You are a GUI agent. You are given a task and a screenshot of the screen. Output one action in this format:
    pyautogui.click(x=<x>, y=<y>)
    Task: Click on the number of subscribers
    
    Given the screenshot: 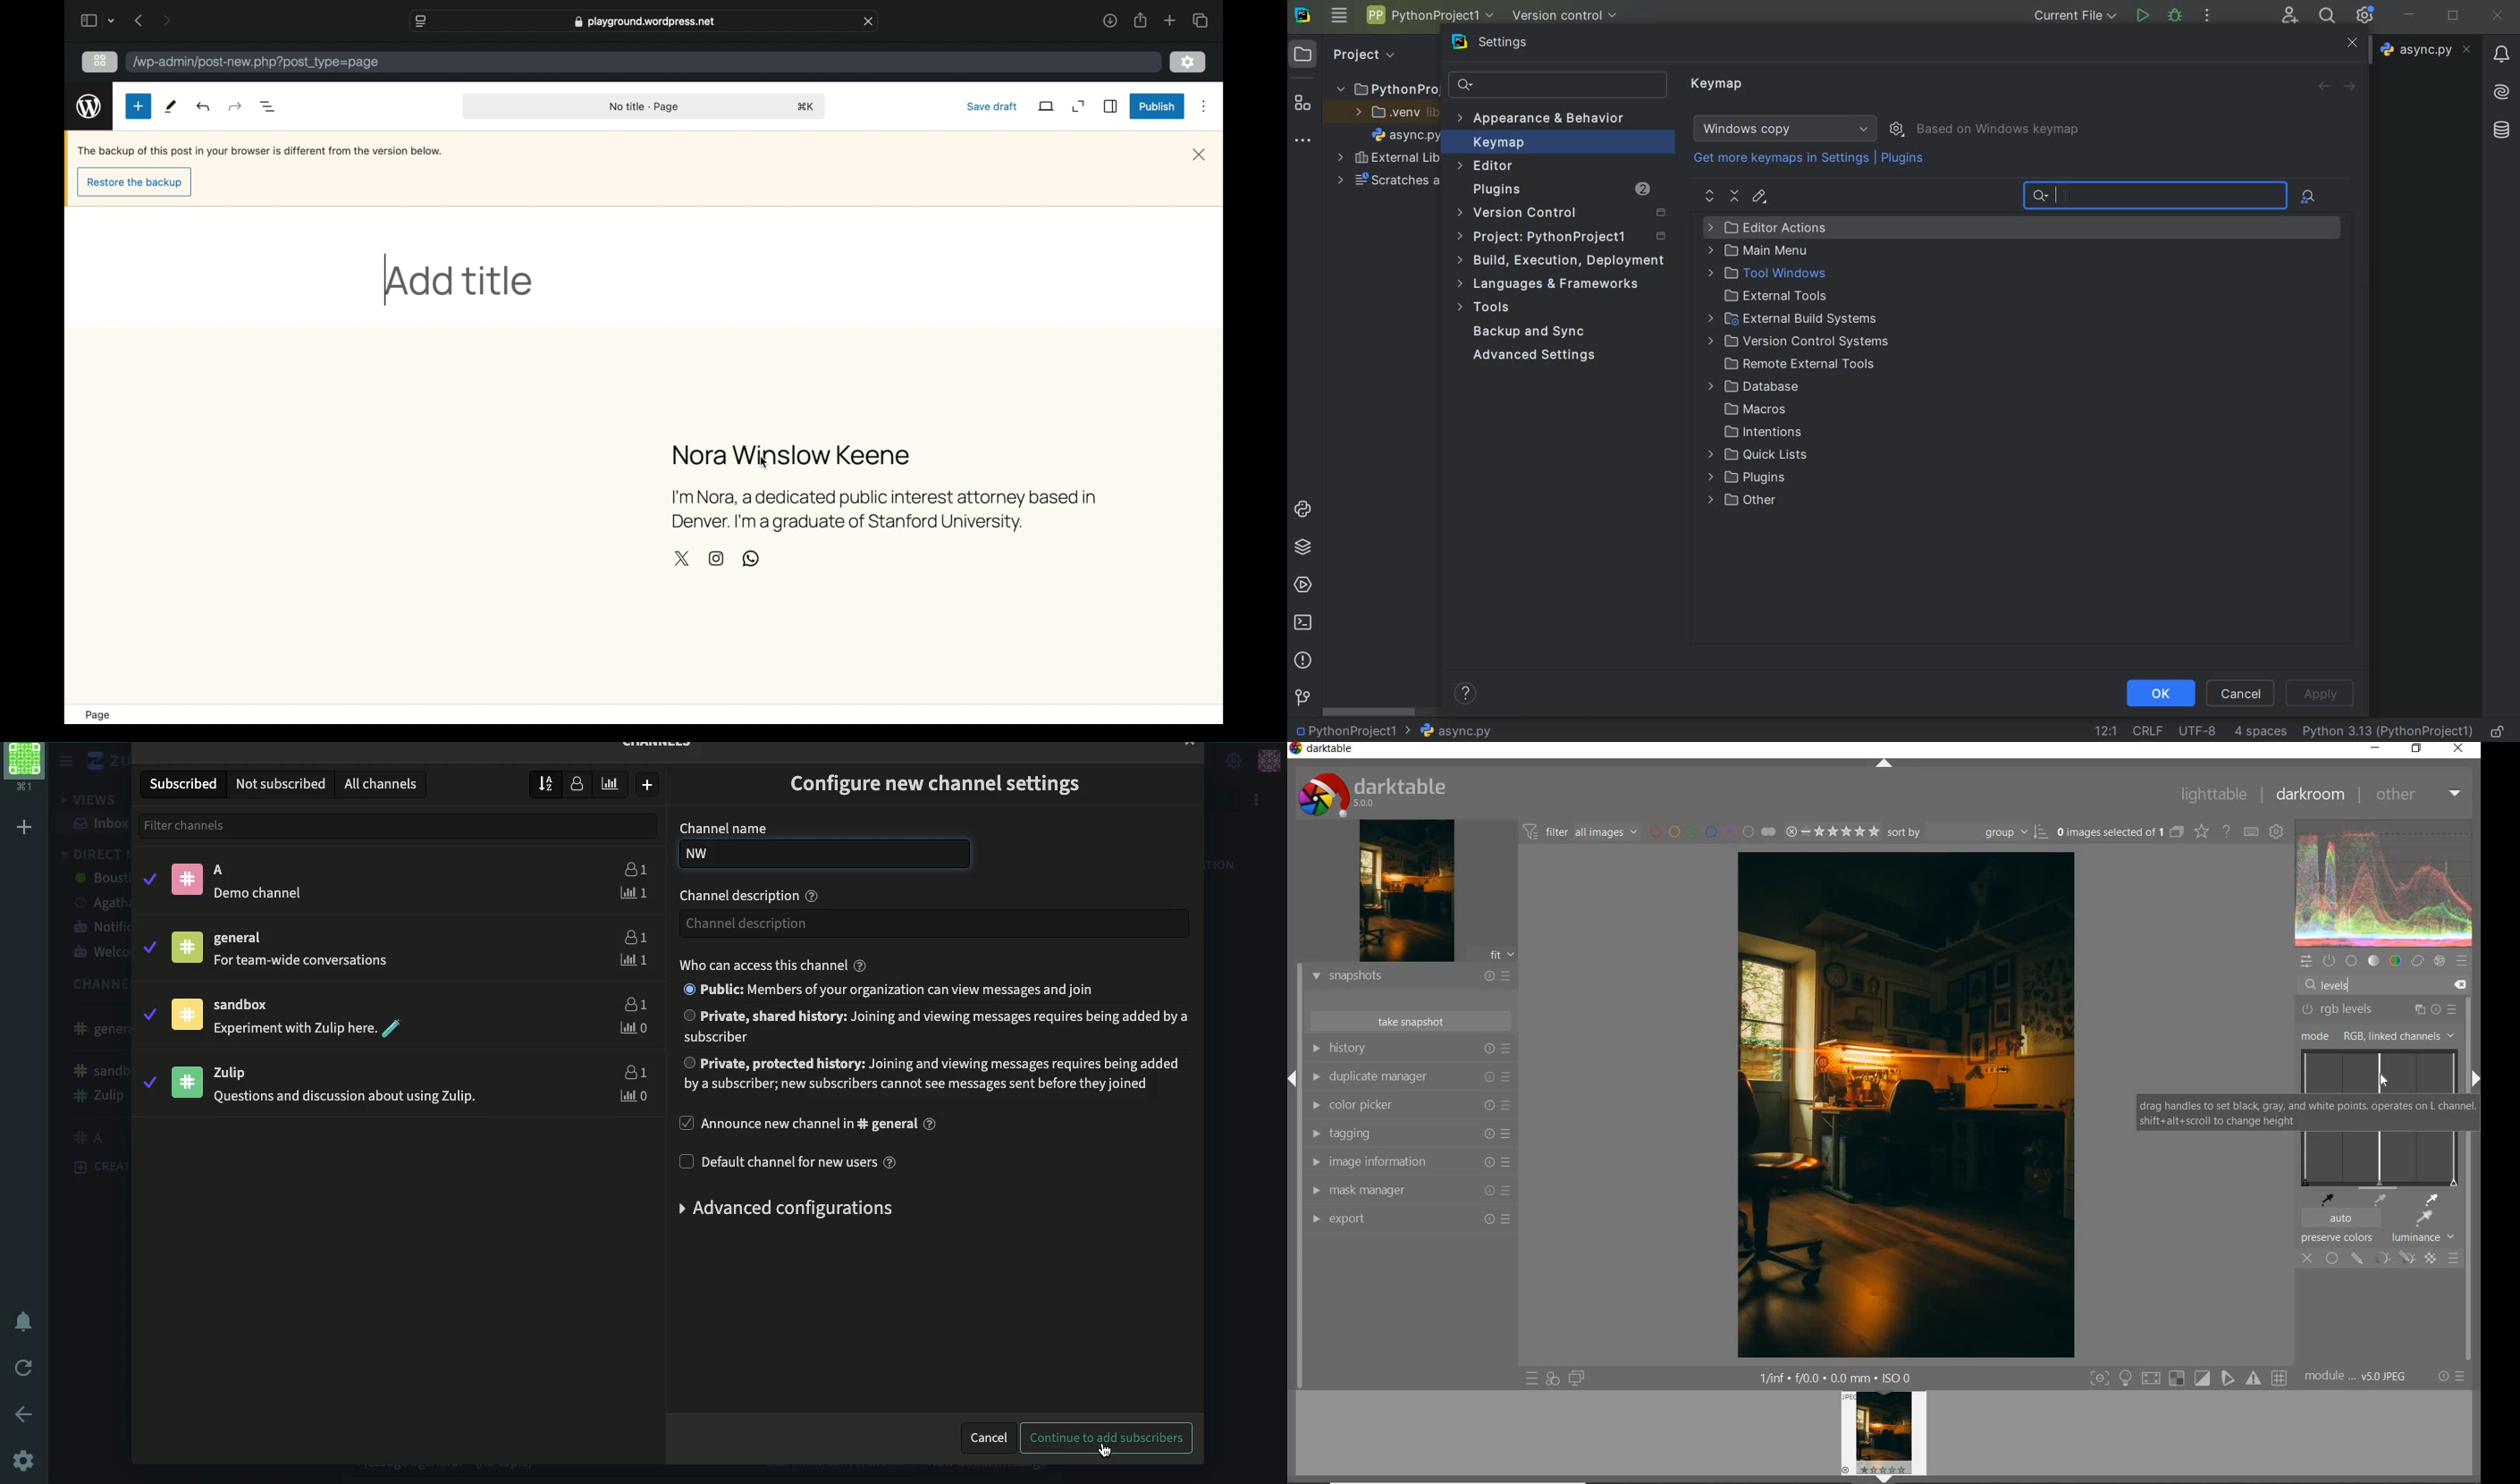 What is the action you would take?
    pyautogui.click(x=577, y=783)
    